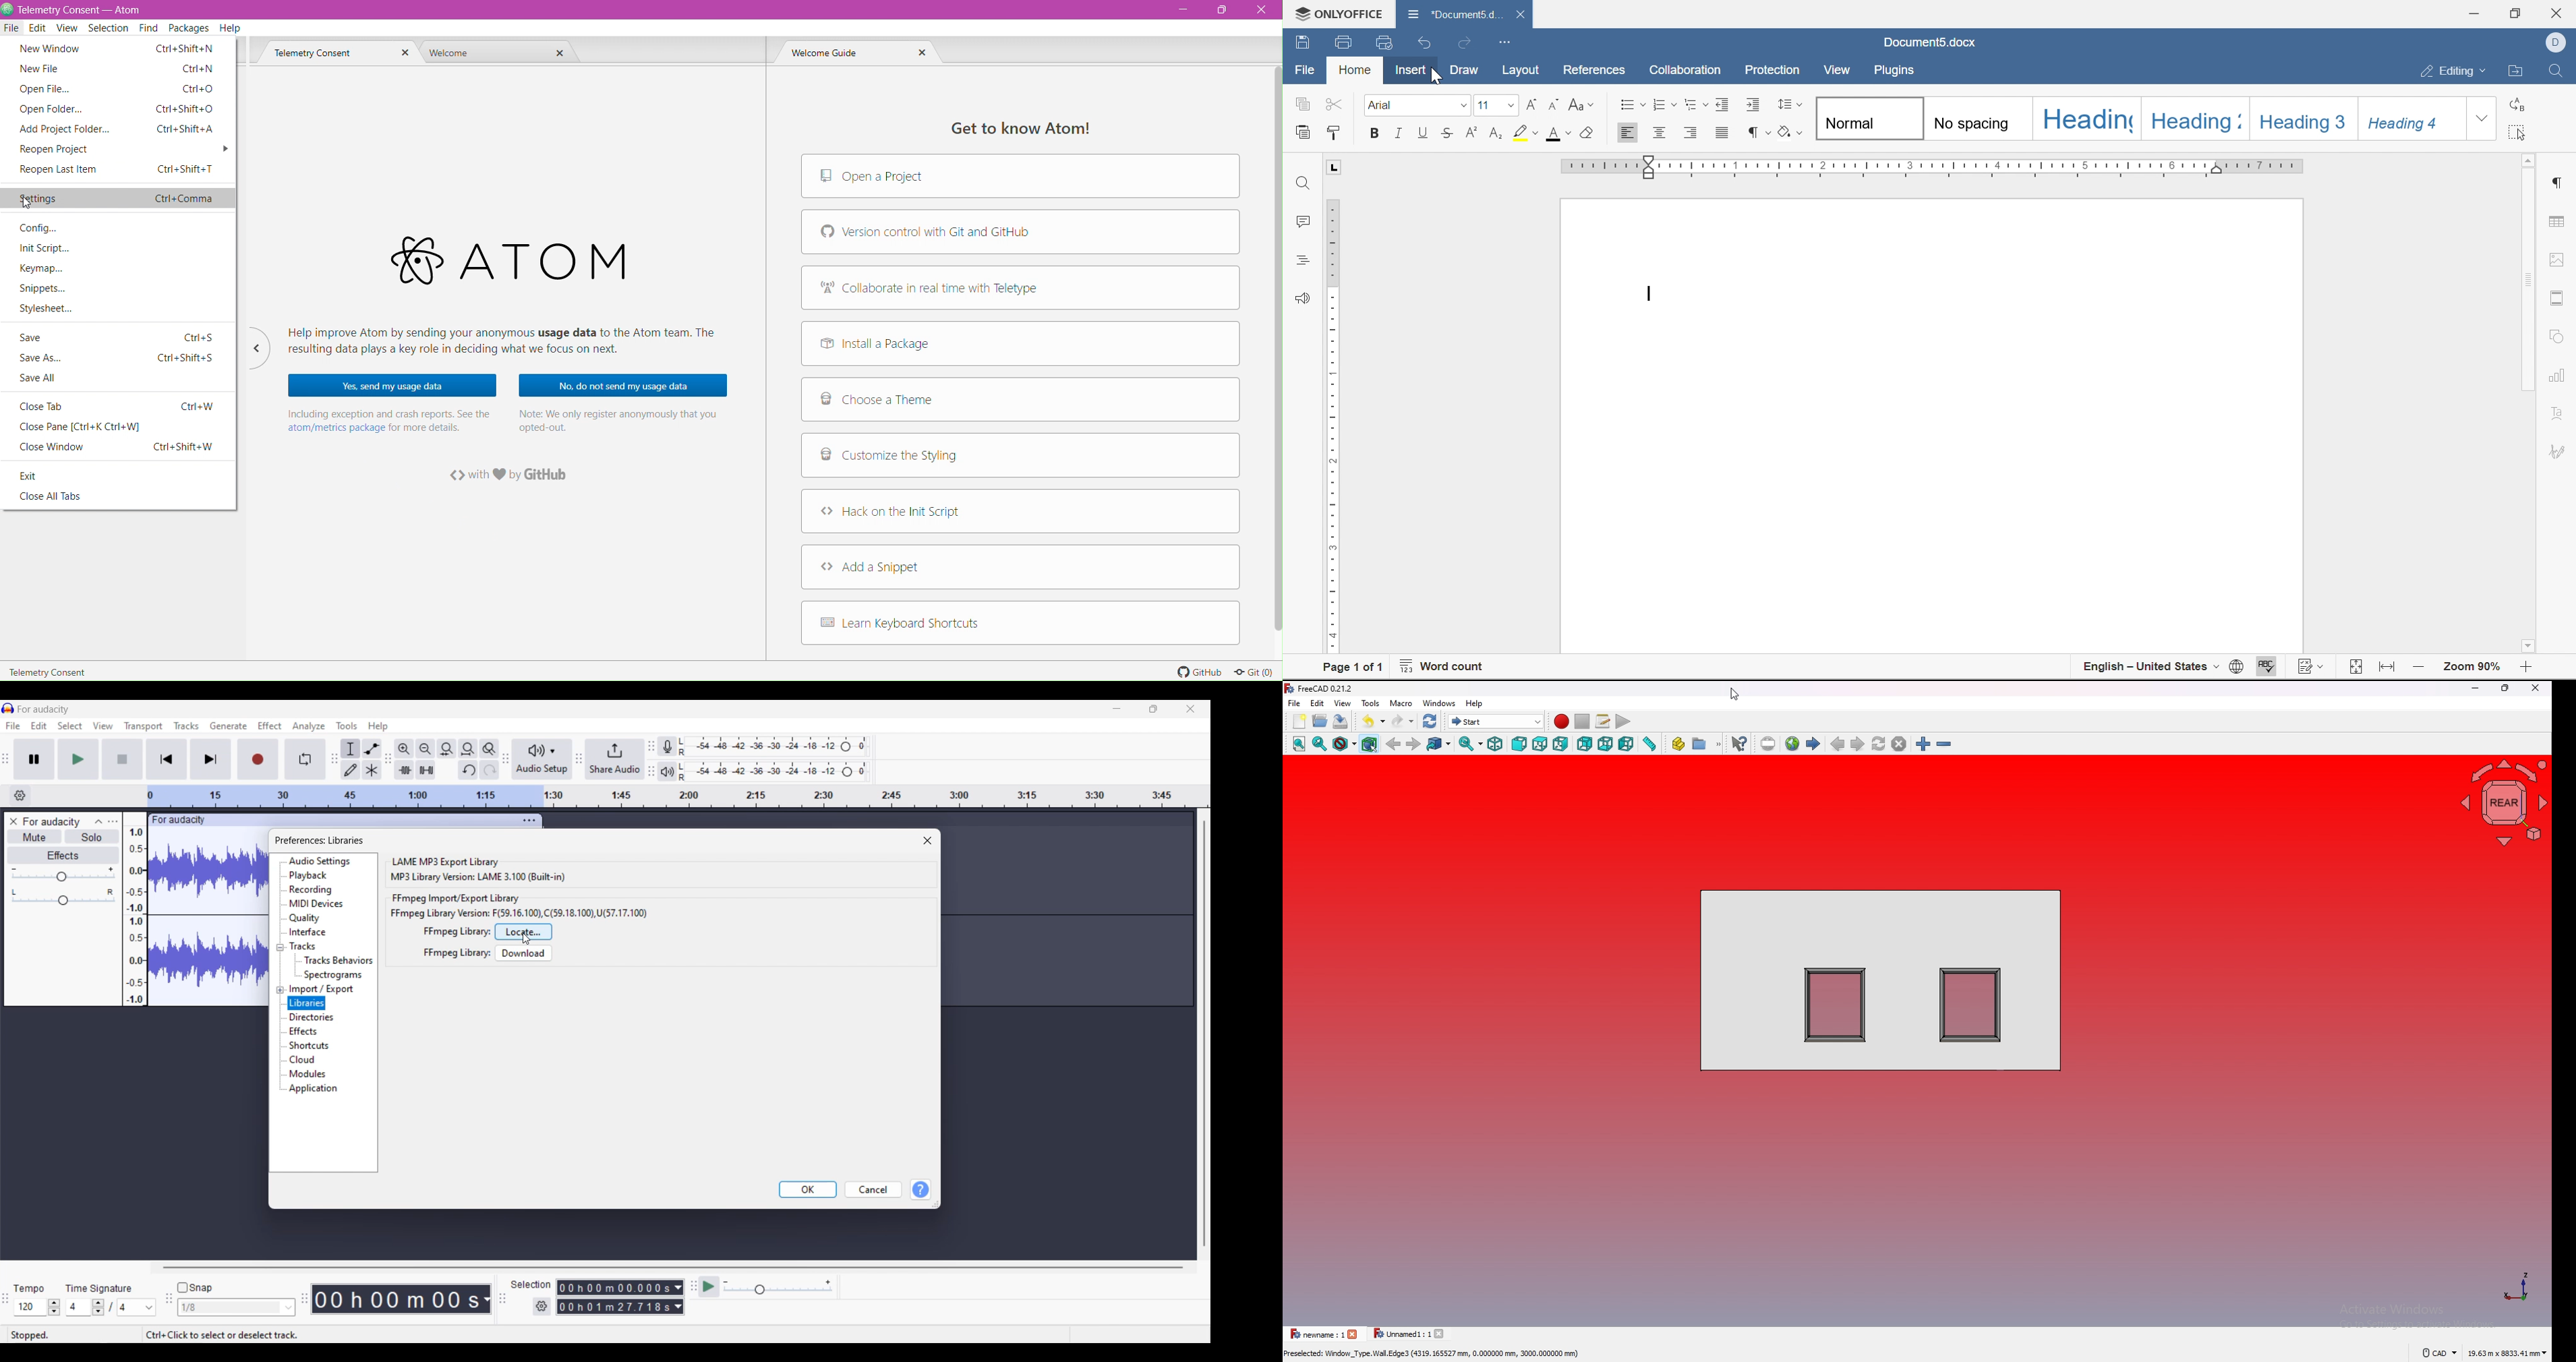  Describe the element at coordinates (1299, 721) in the screenshot. I see `new` at that location.